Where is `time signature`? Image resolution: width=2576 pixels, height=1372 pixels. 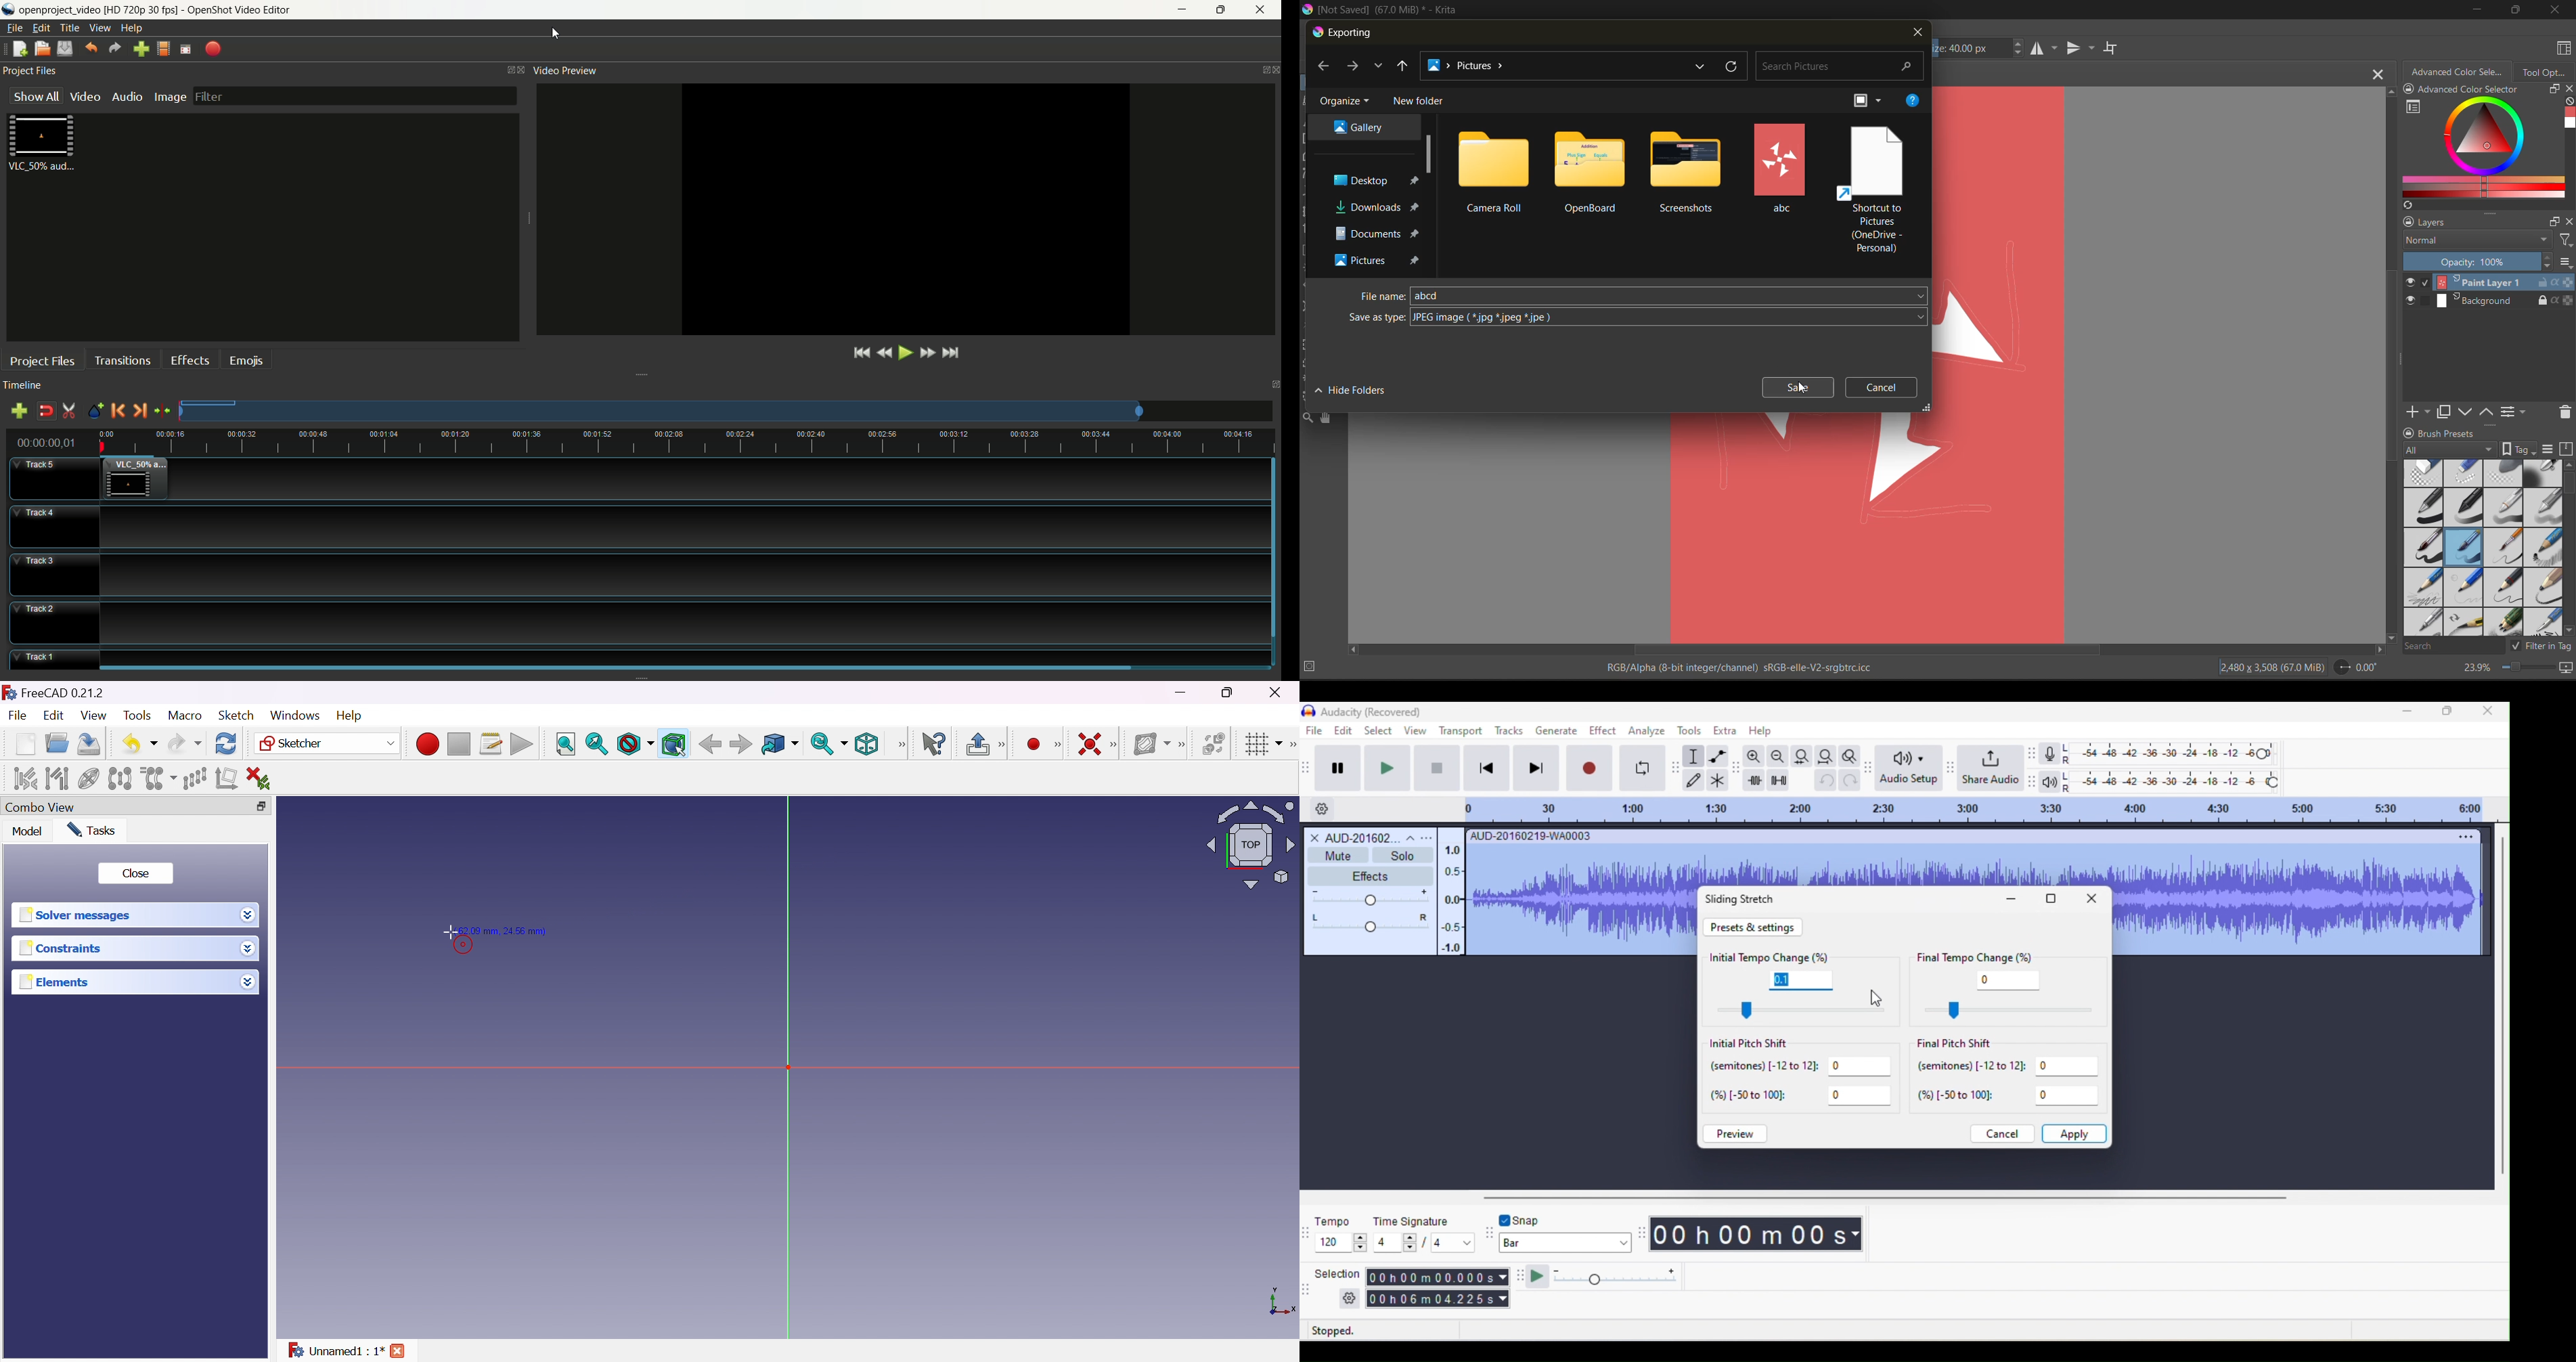
time signature is located at coordinates (1425, 1232).